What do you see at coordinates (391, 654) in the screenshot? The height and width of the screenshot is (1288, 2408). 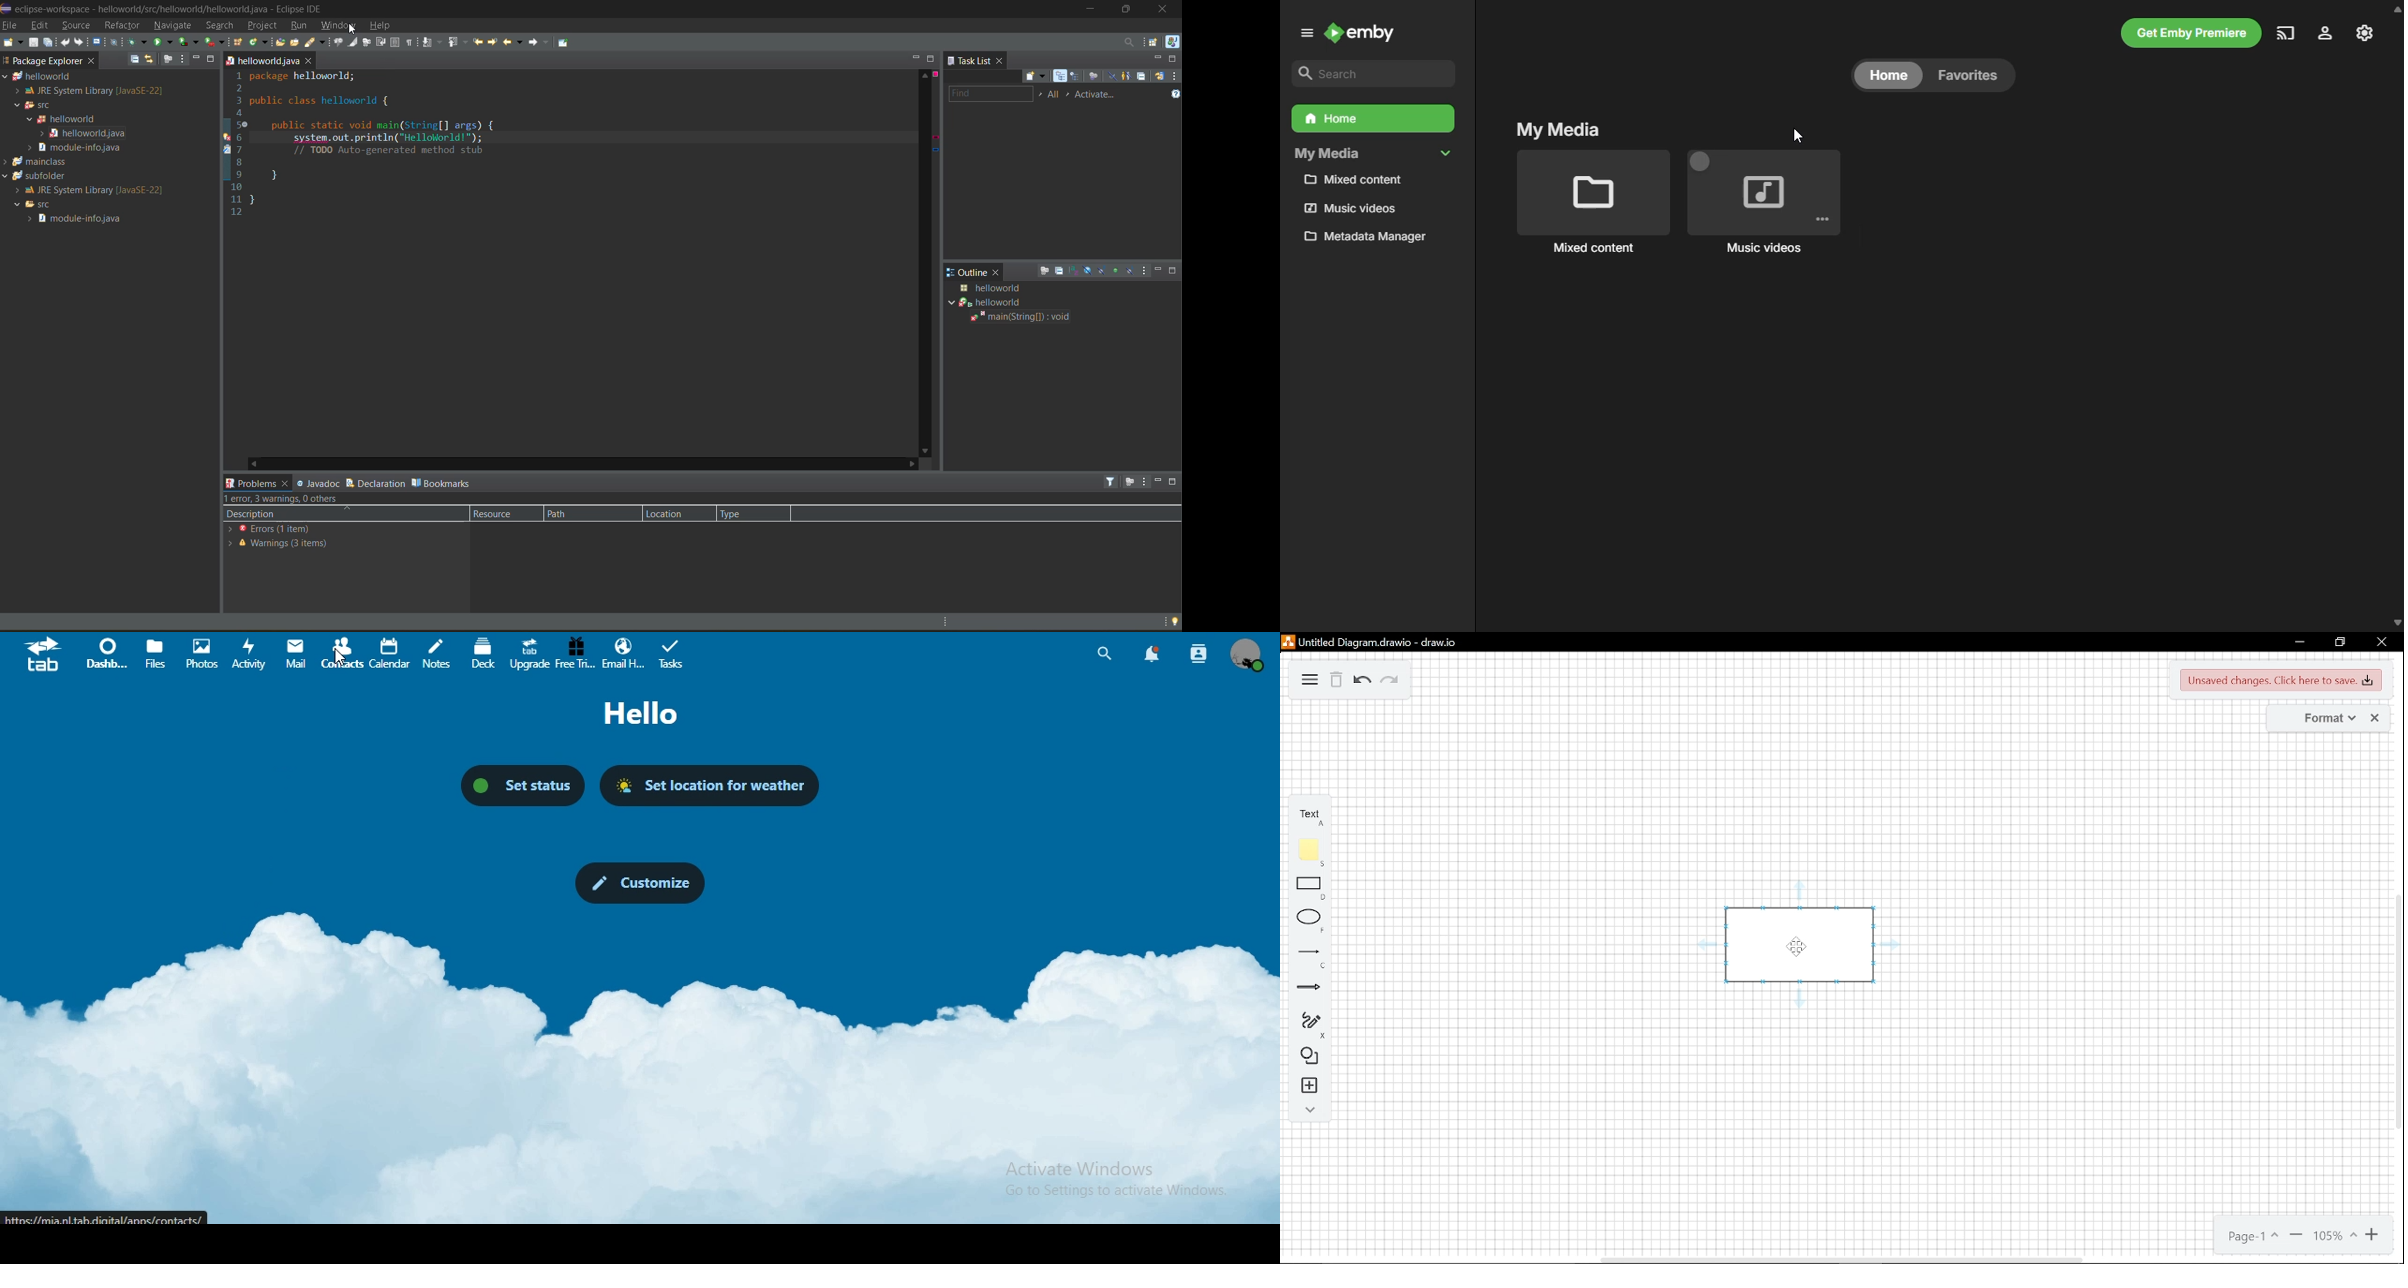 I see `calendar` at bounding box center [391, 654].